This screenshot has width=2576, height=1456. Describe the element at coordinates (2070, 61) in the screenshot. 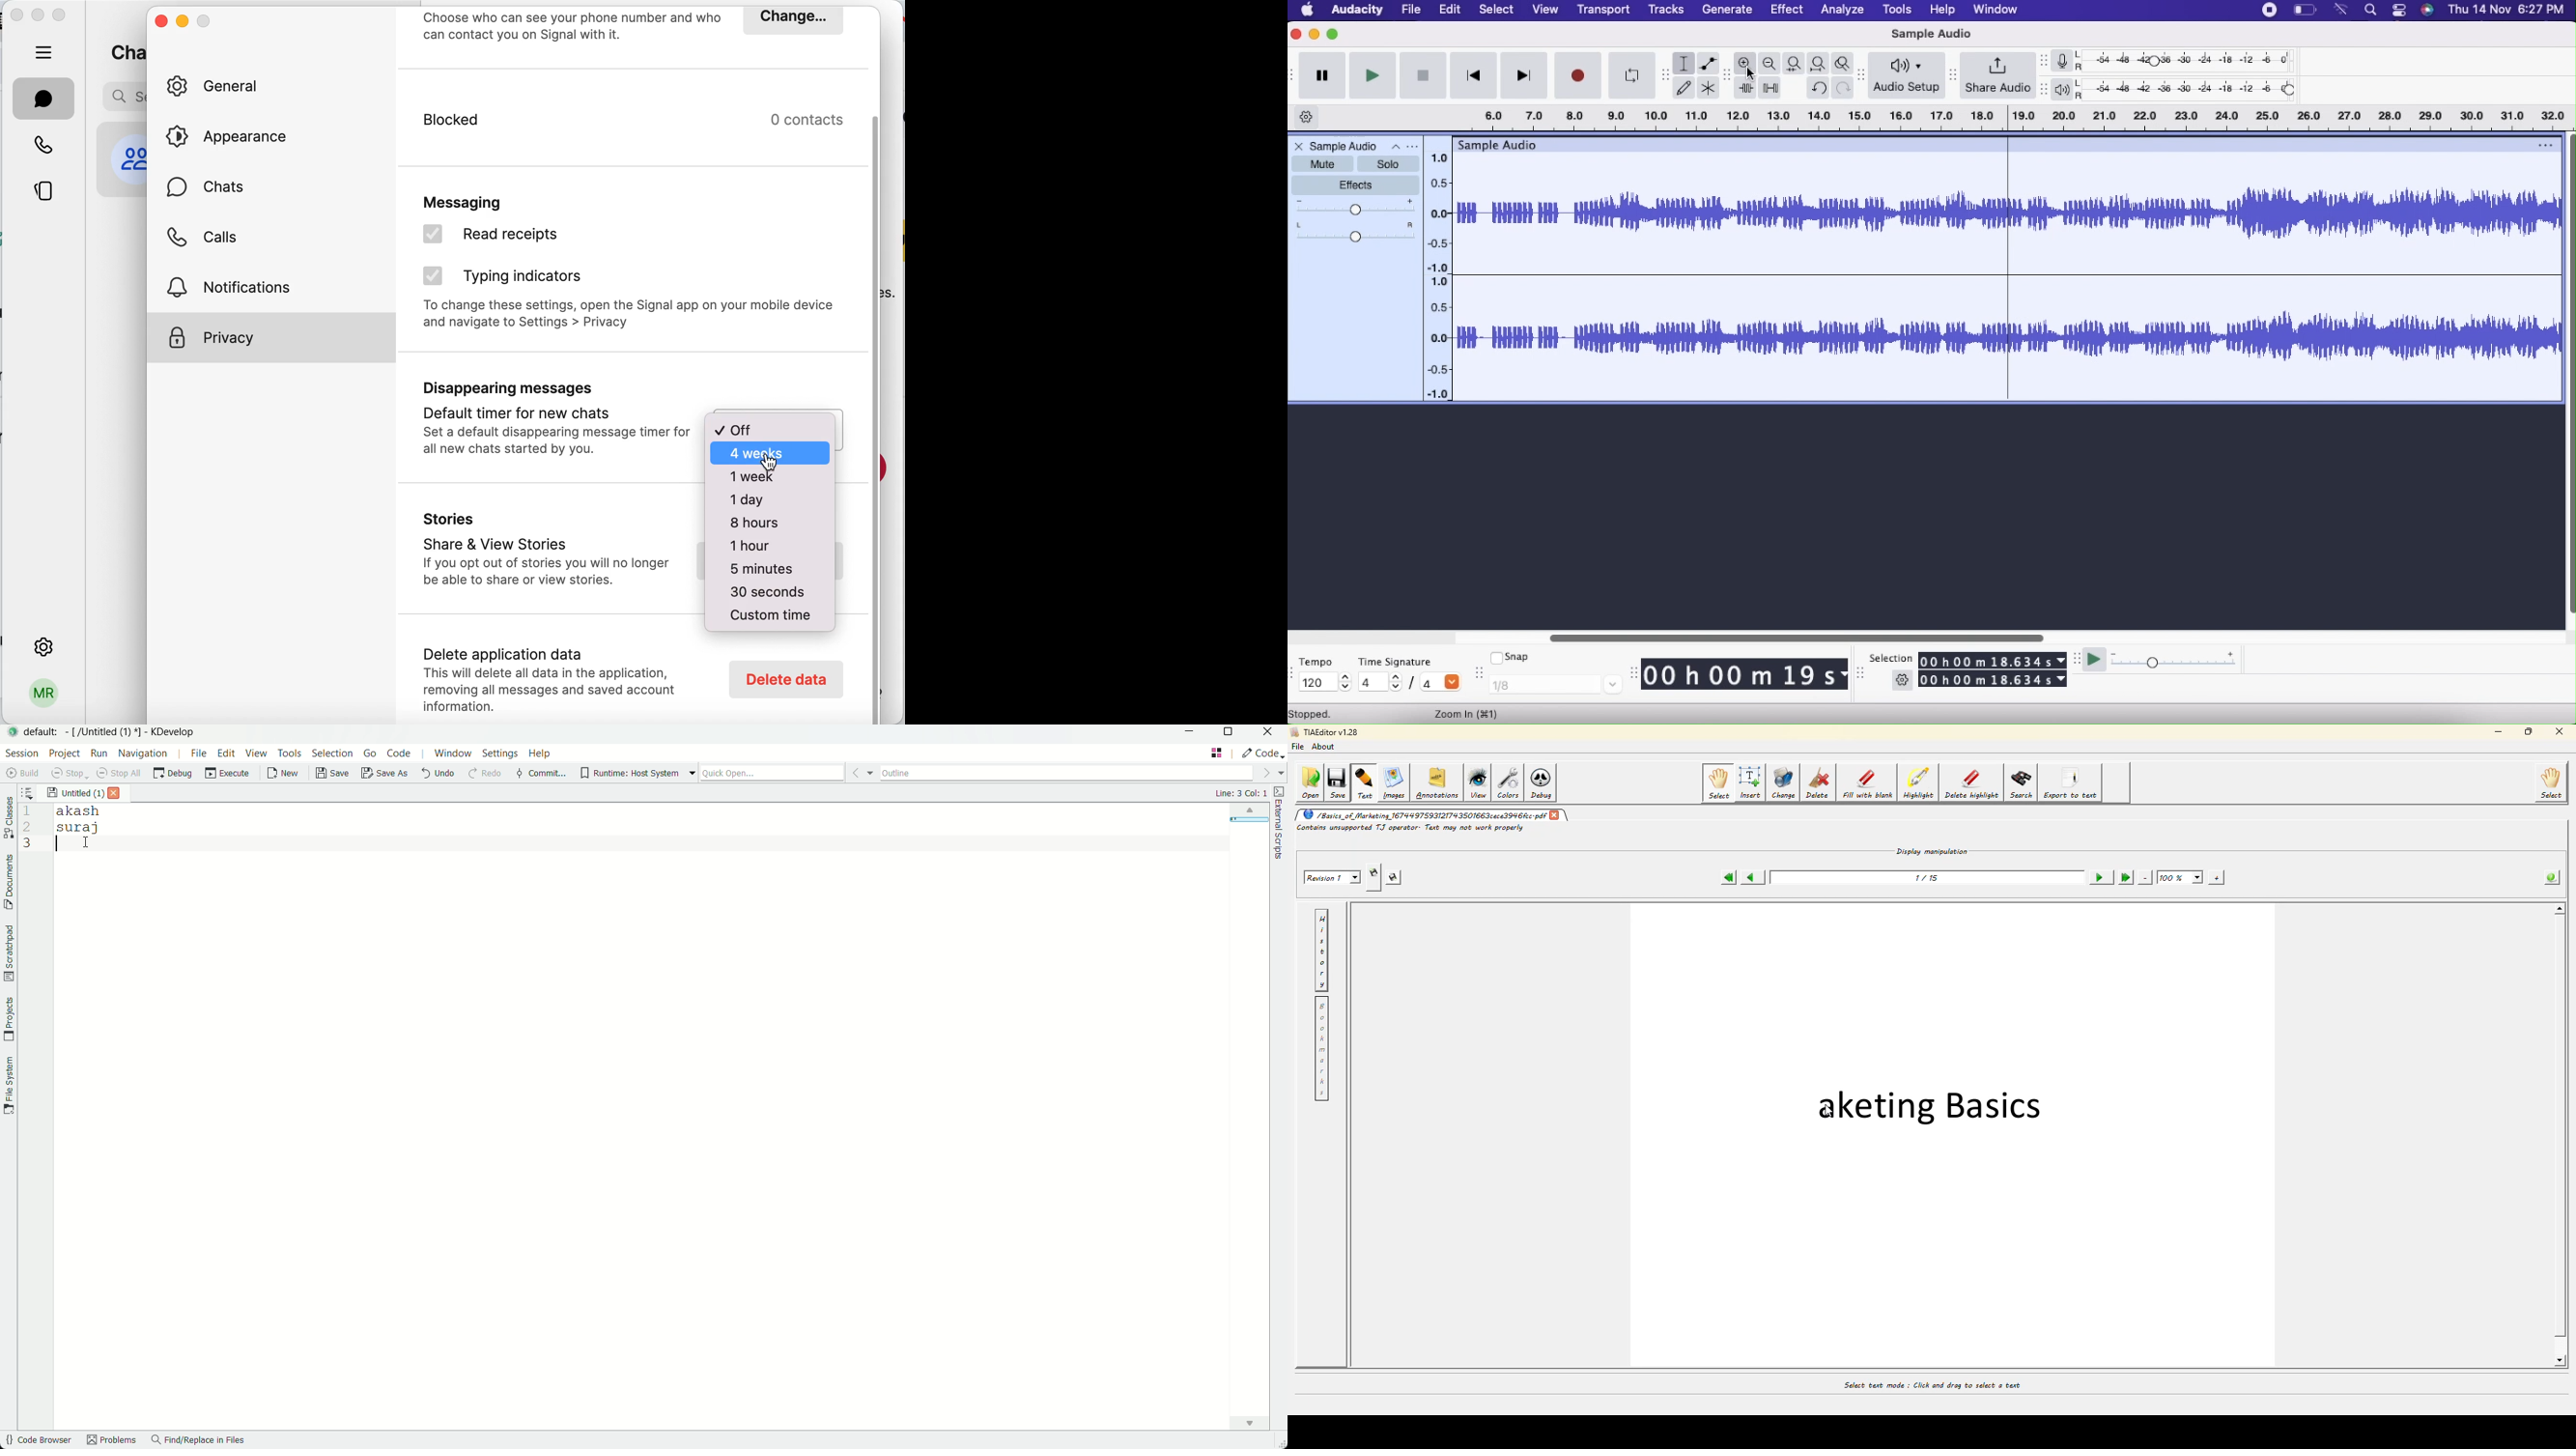

I see `Record meter` at that location.